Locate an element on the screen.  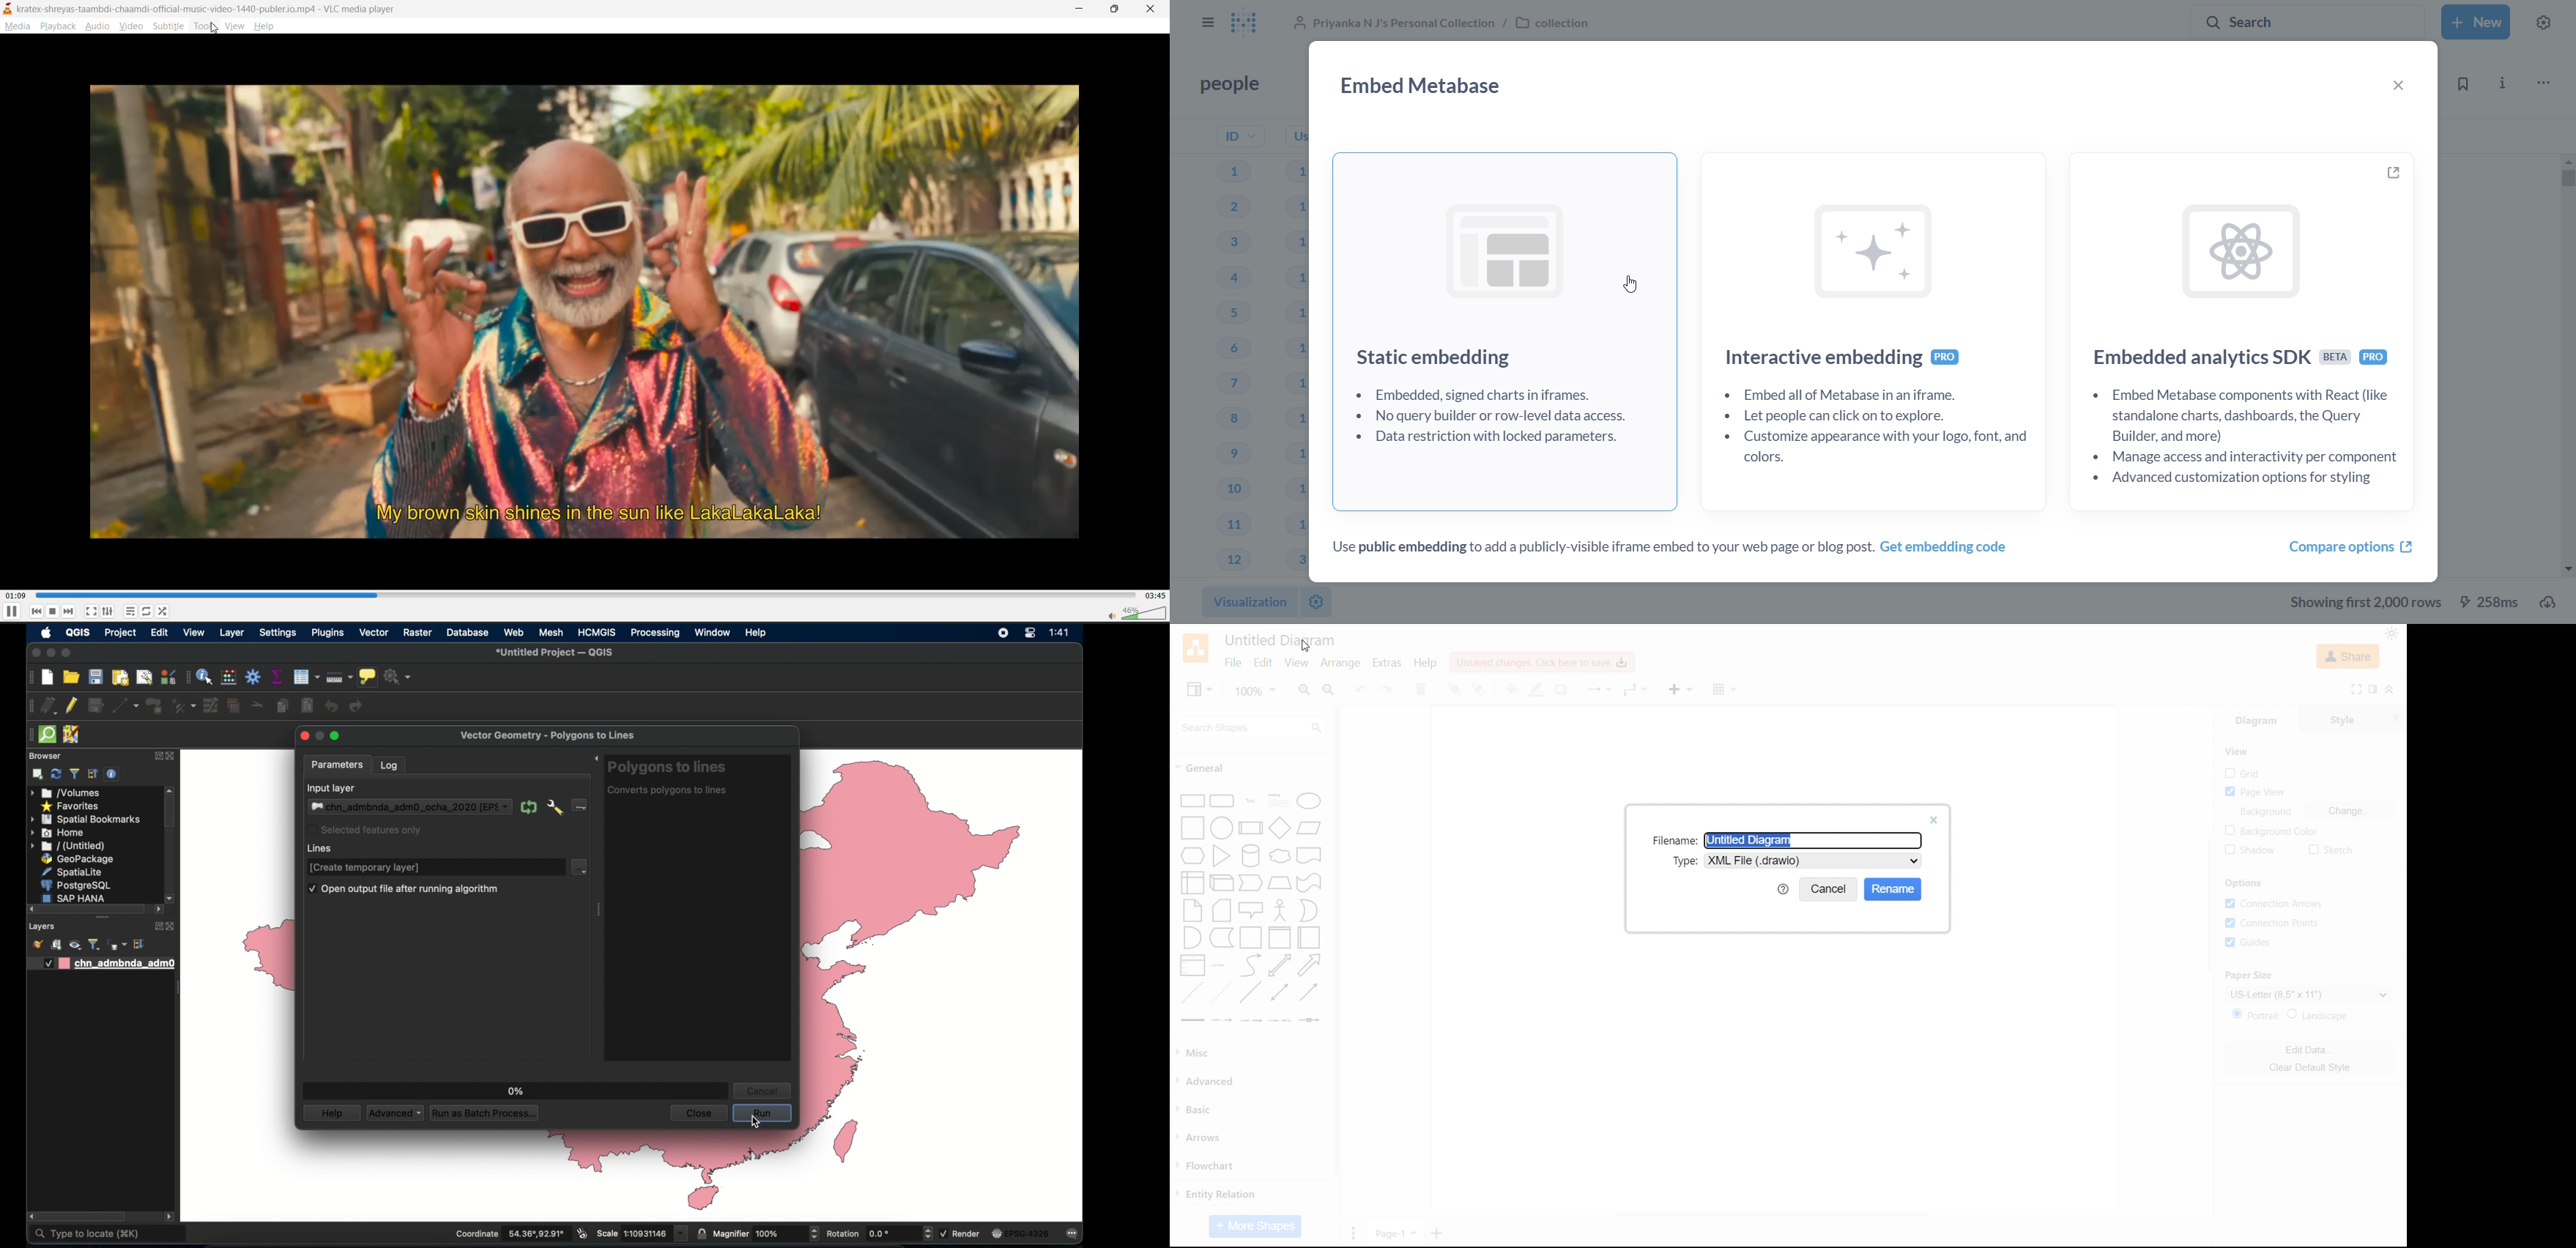
Format  is located at coordinates (2375, 689).